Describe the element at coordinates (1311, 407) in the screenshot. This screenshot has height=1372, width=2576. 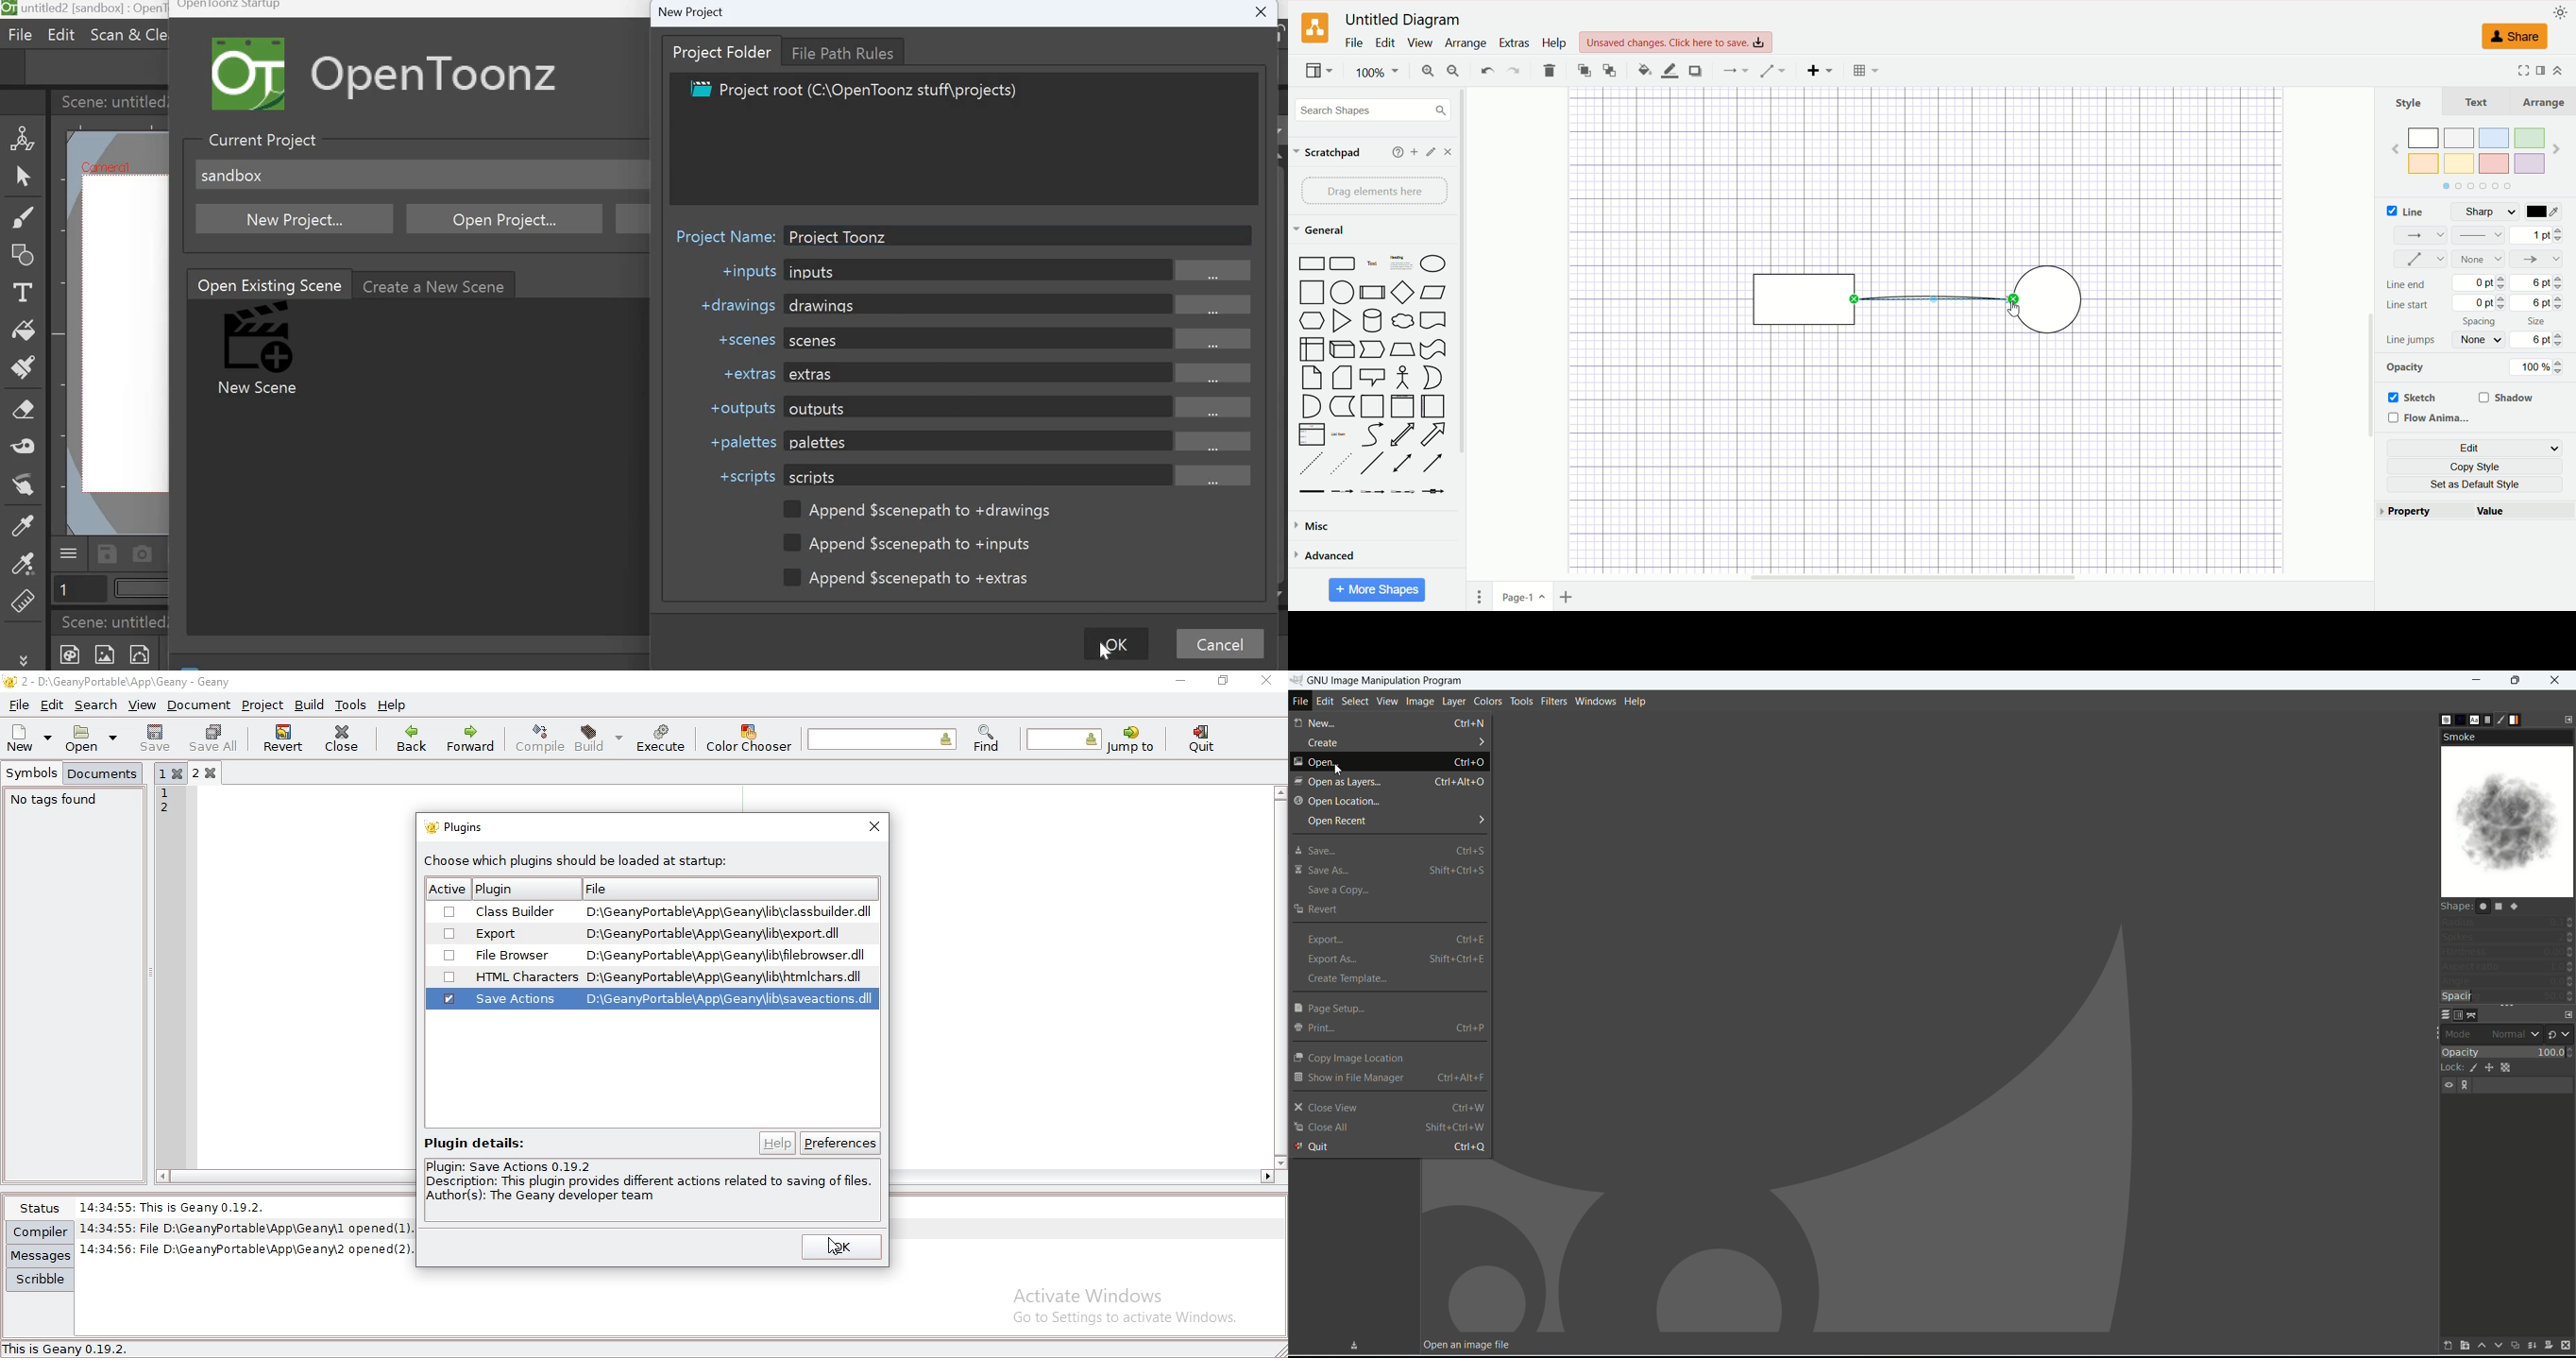
I see `Semicircle` at that location.